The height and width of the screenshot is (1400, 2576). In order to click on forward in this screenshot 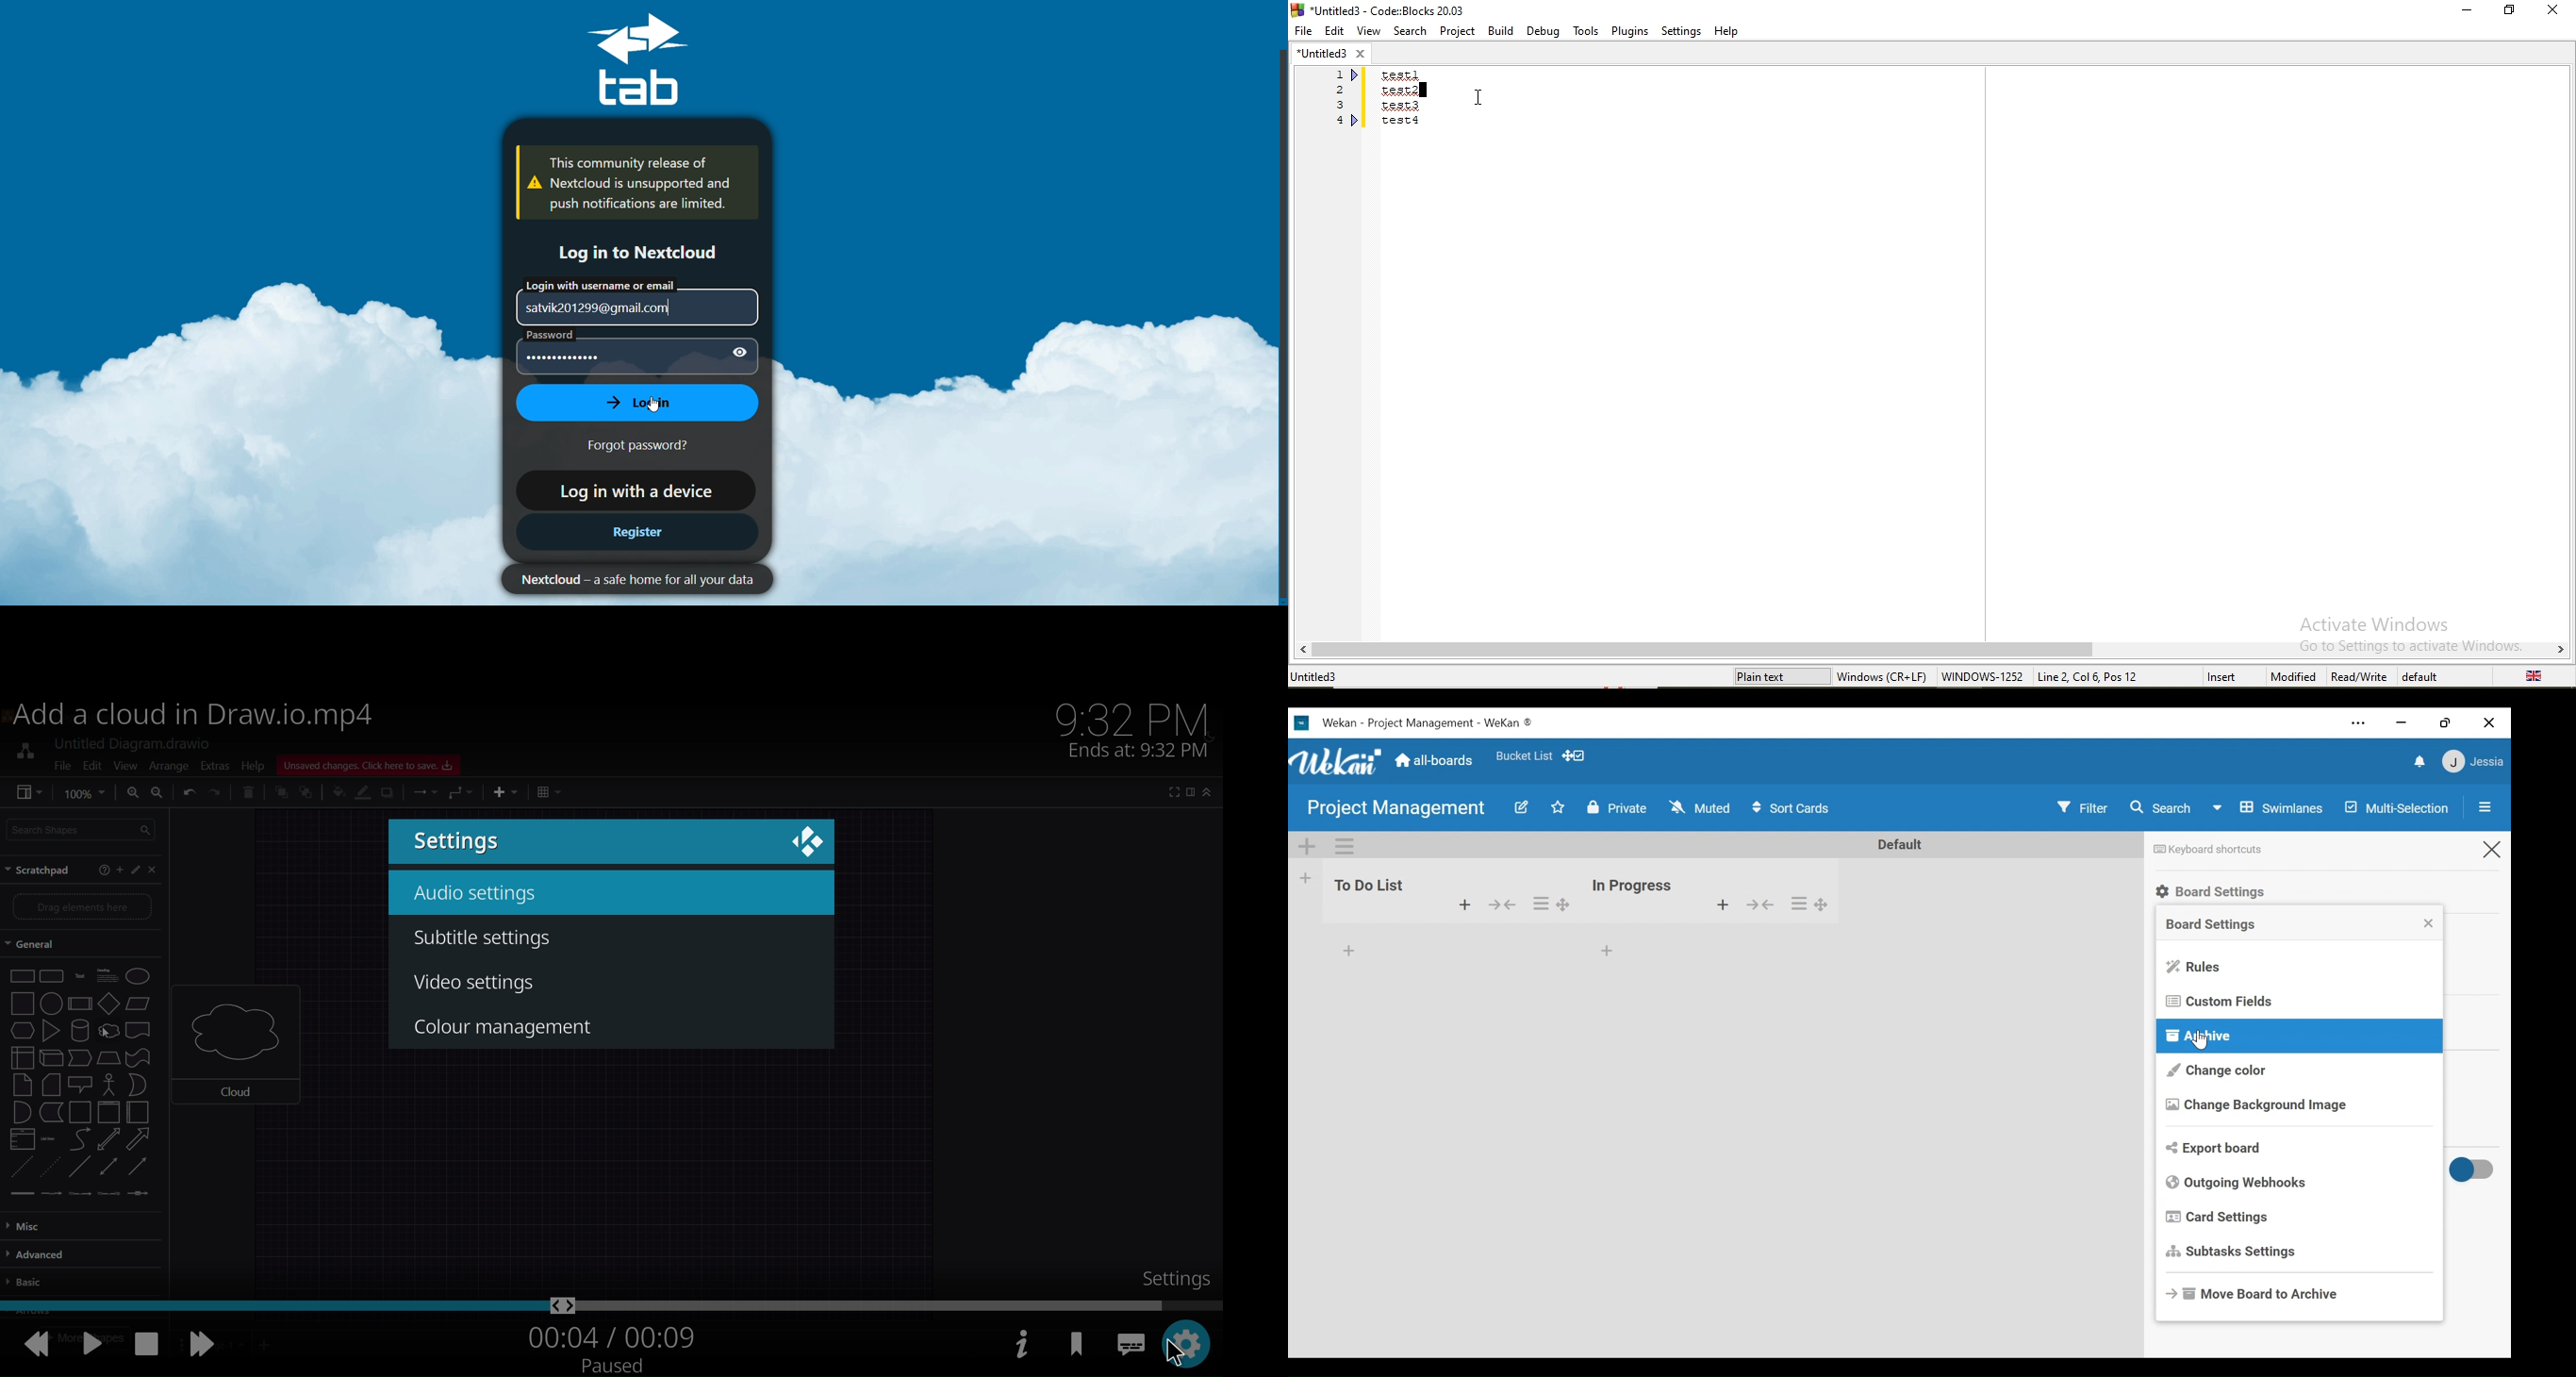, I will do `click(205, 1348)`.